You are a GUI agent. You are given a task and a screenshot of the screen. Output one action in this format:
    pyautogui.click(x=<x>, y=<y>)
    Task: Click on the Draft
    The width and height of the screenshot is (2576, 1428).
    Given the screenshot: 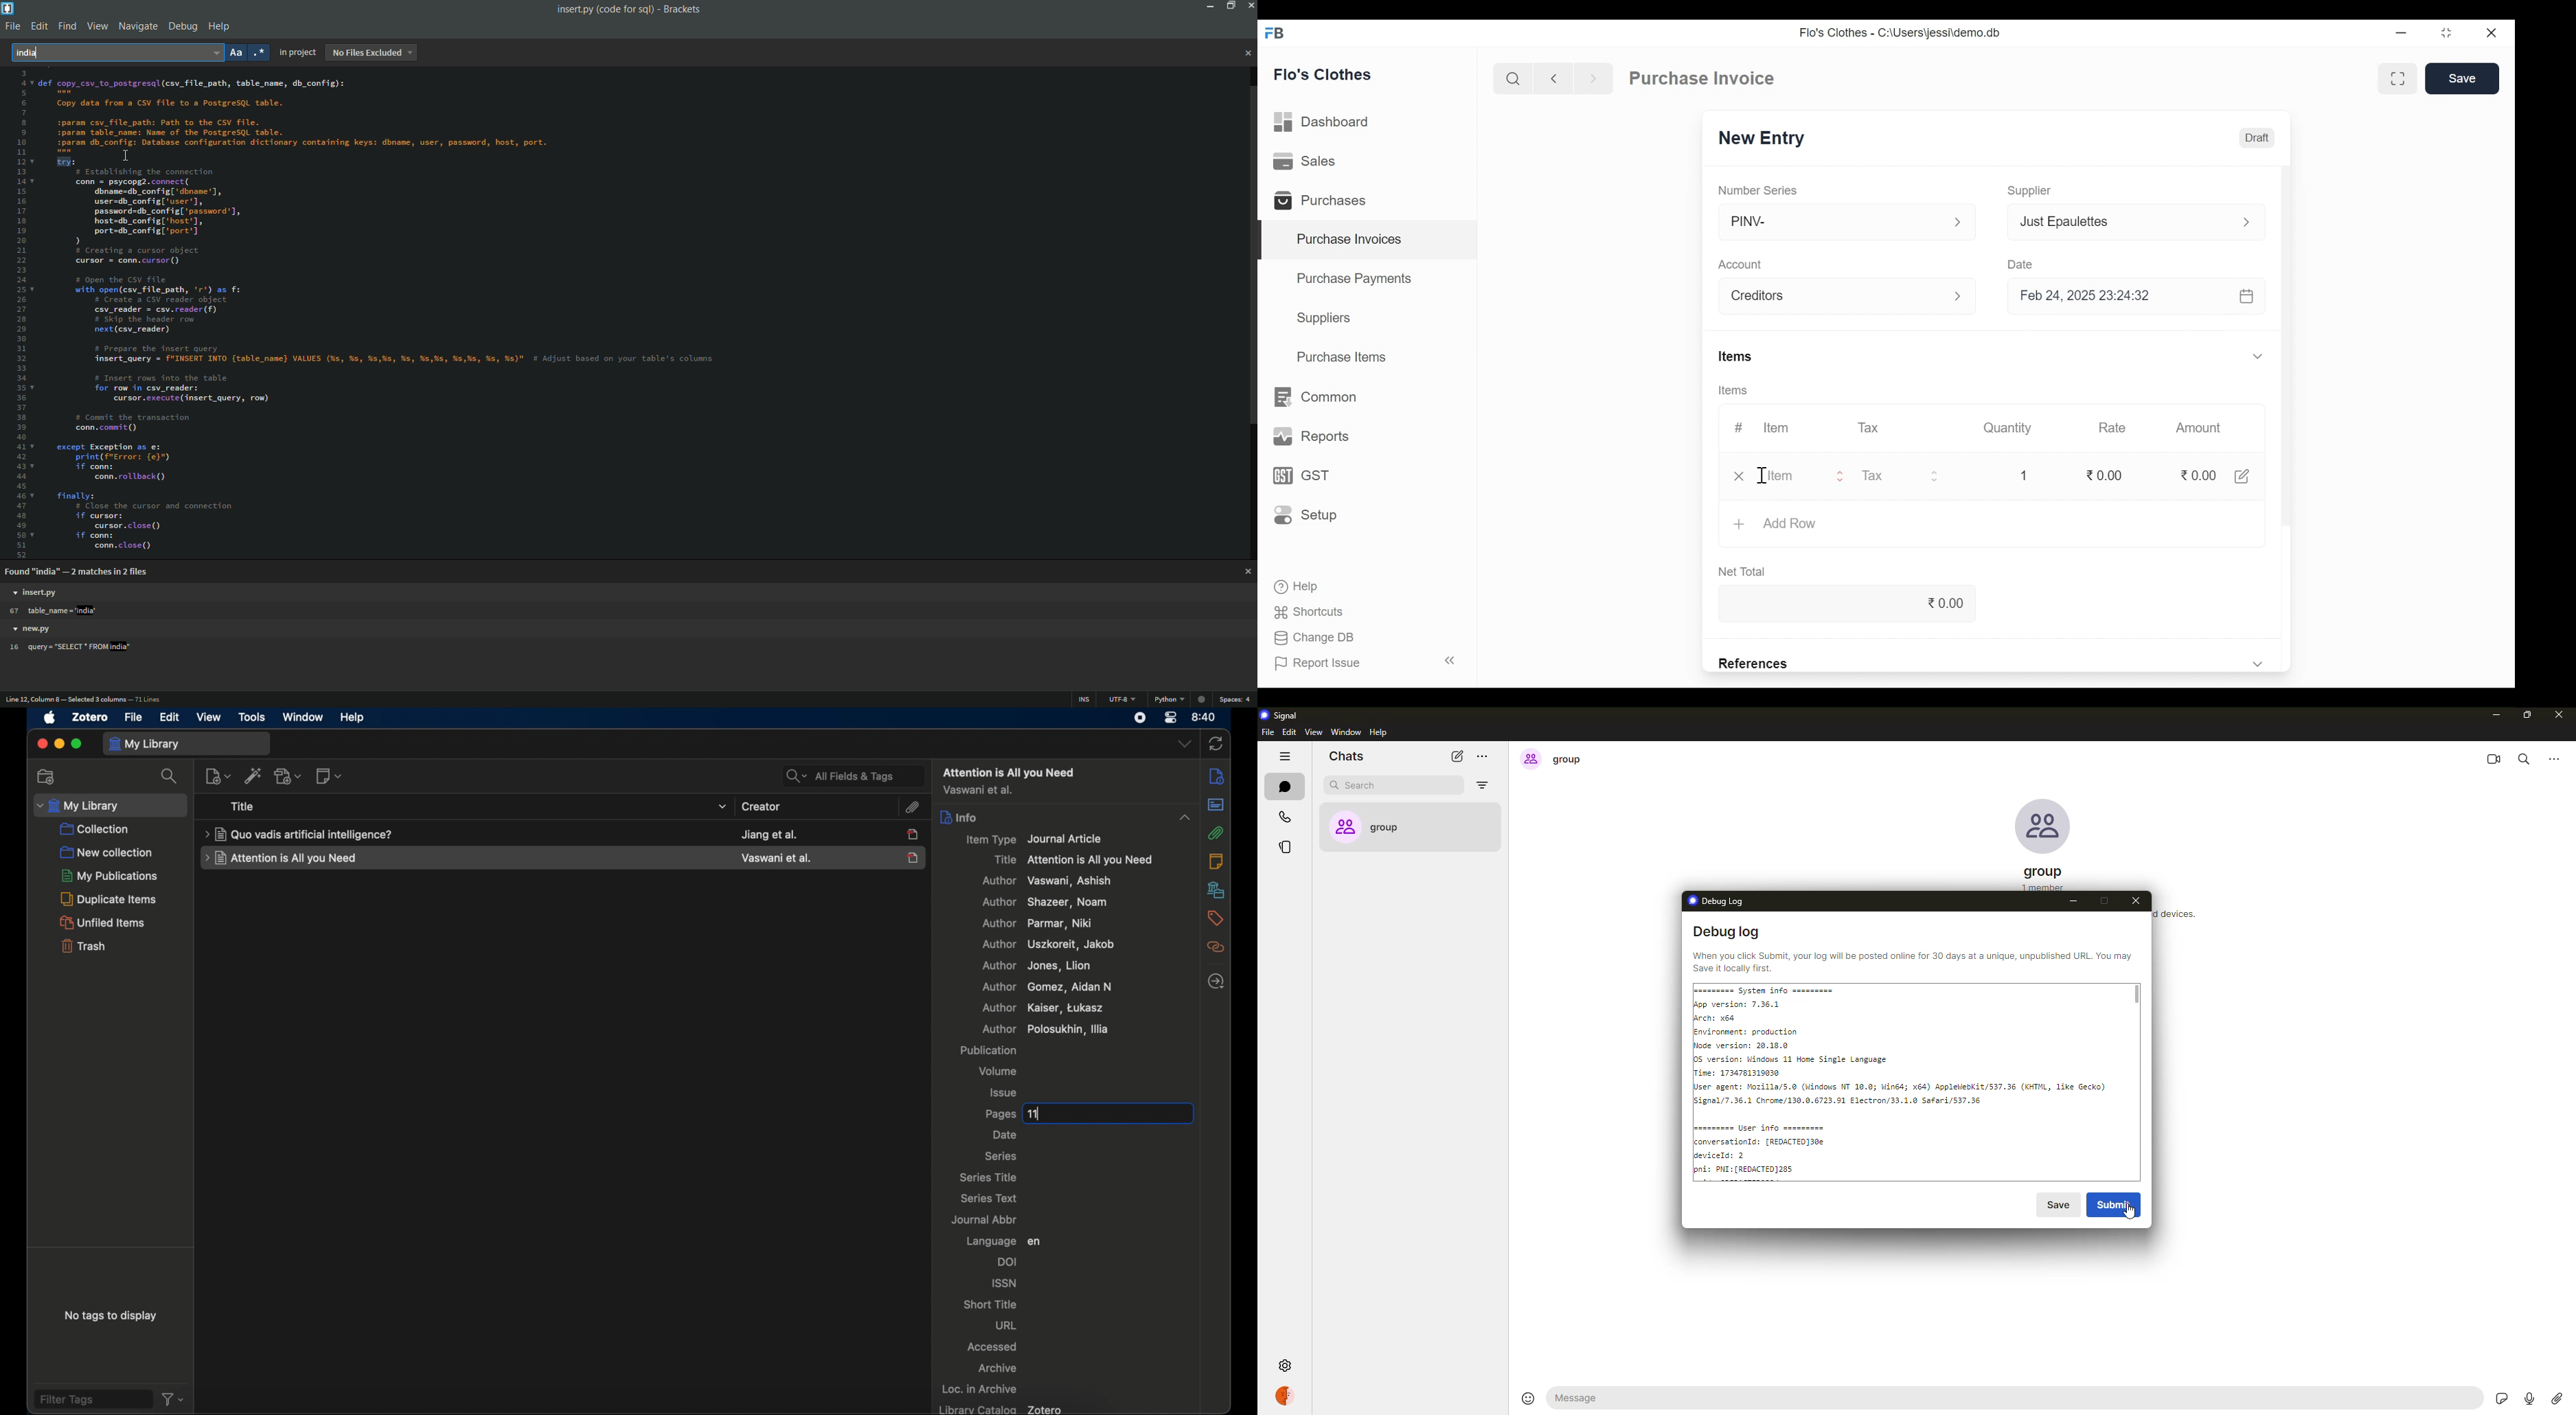 What is the action you would take?
    pyautogui.click(x=2257, y=137)
    